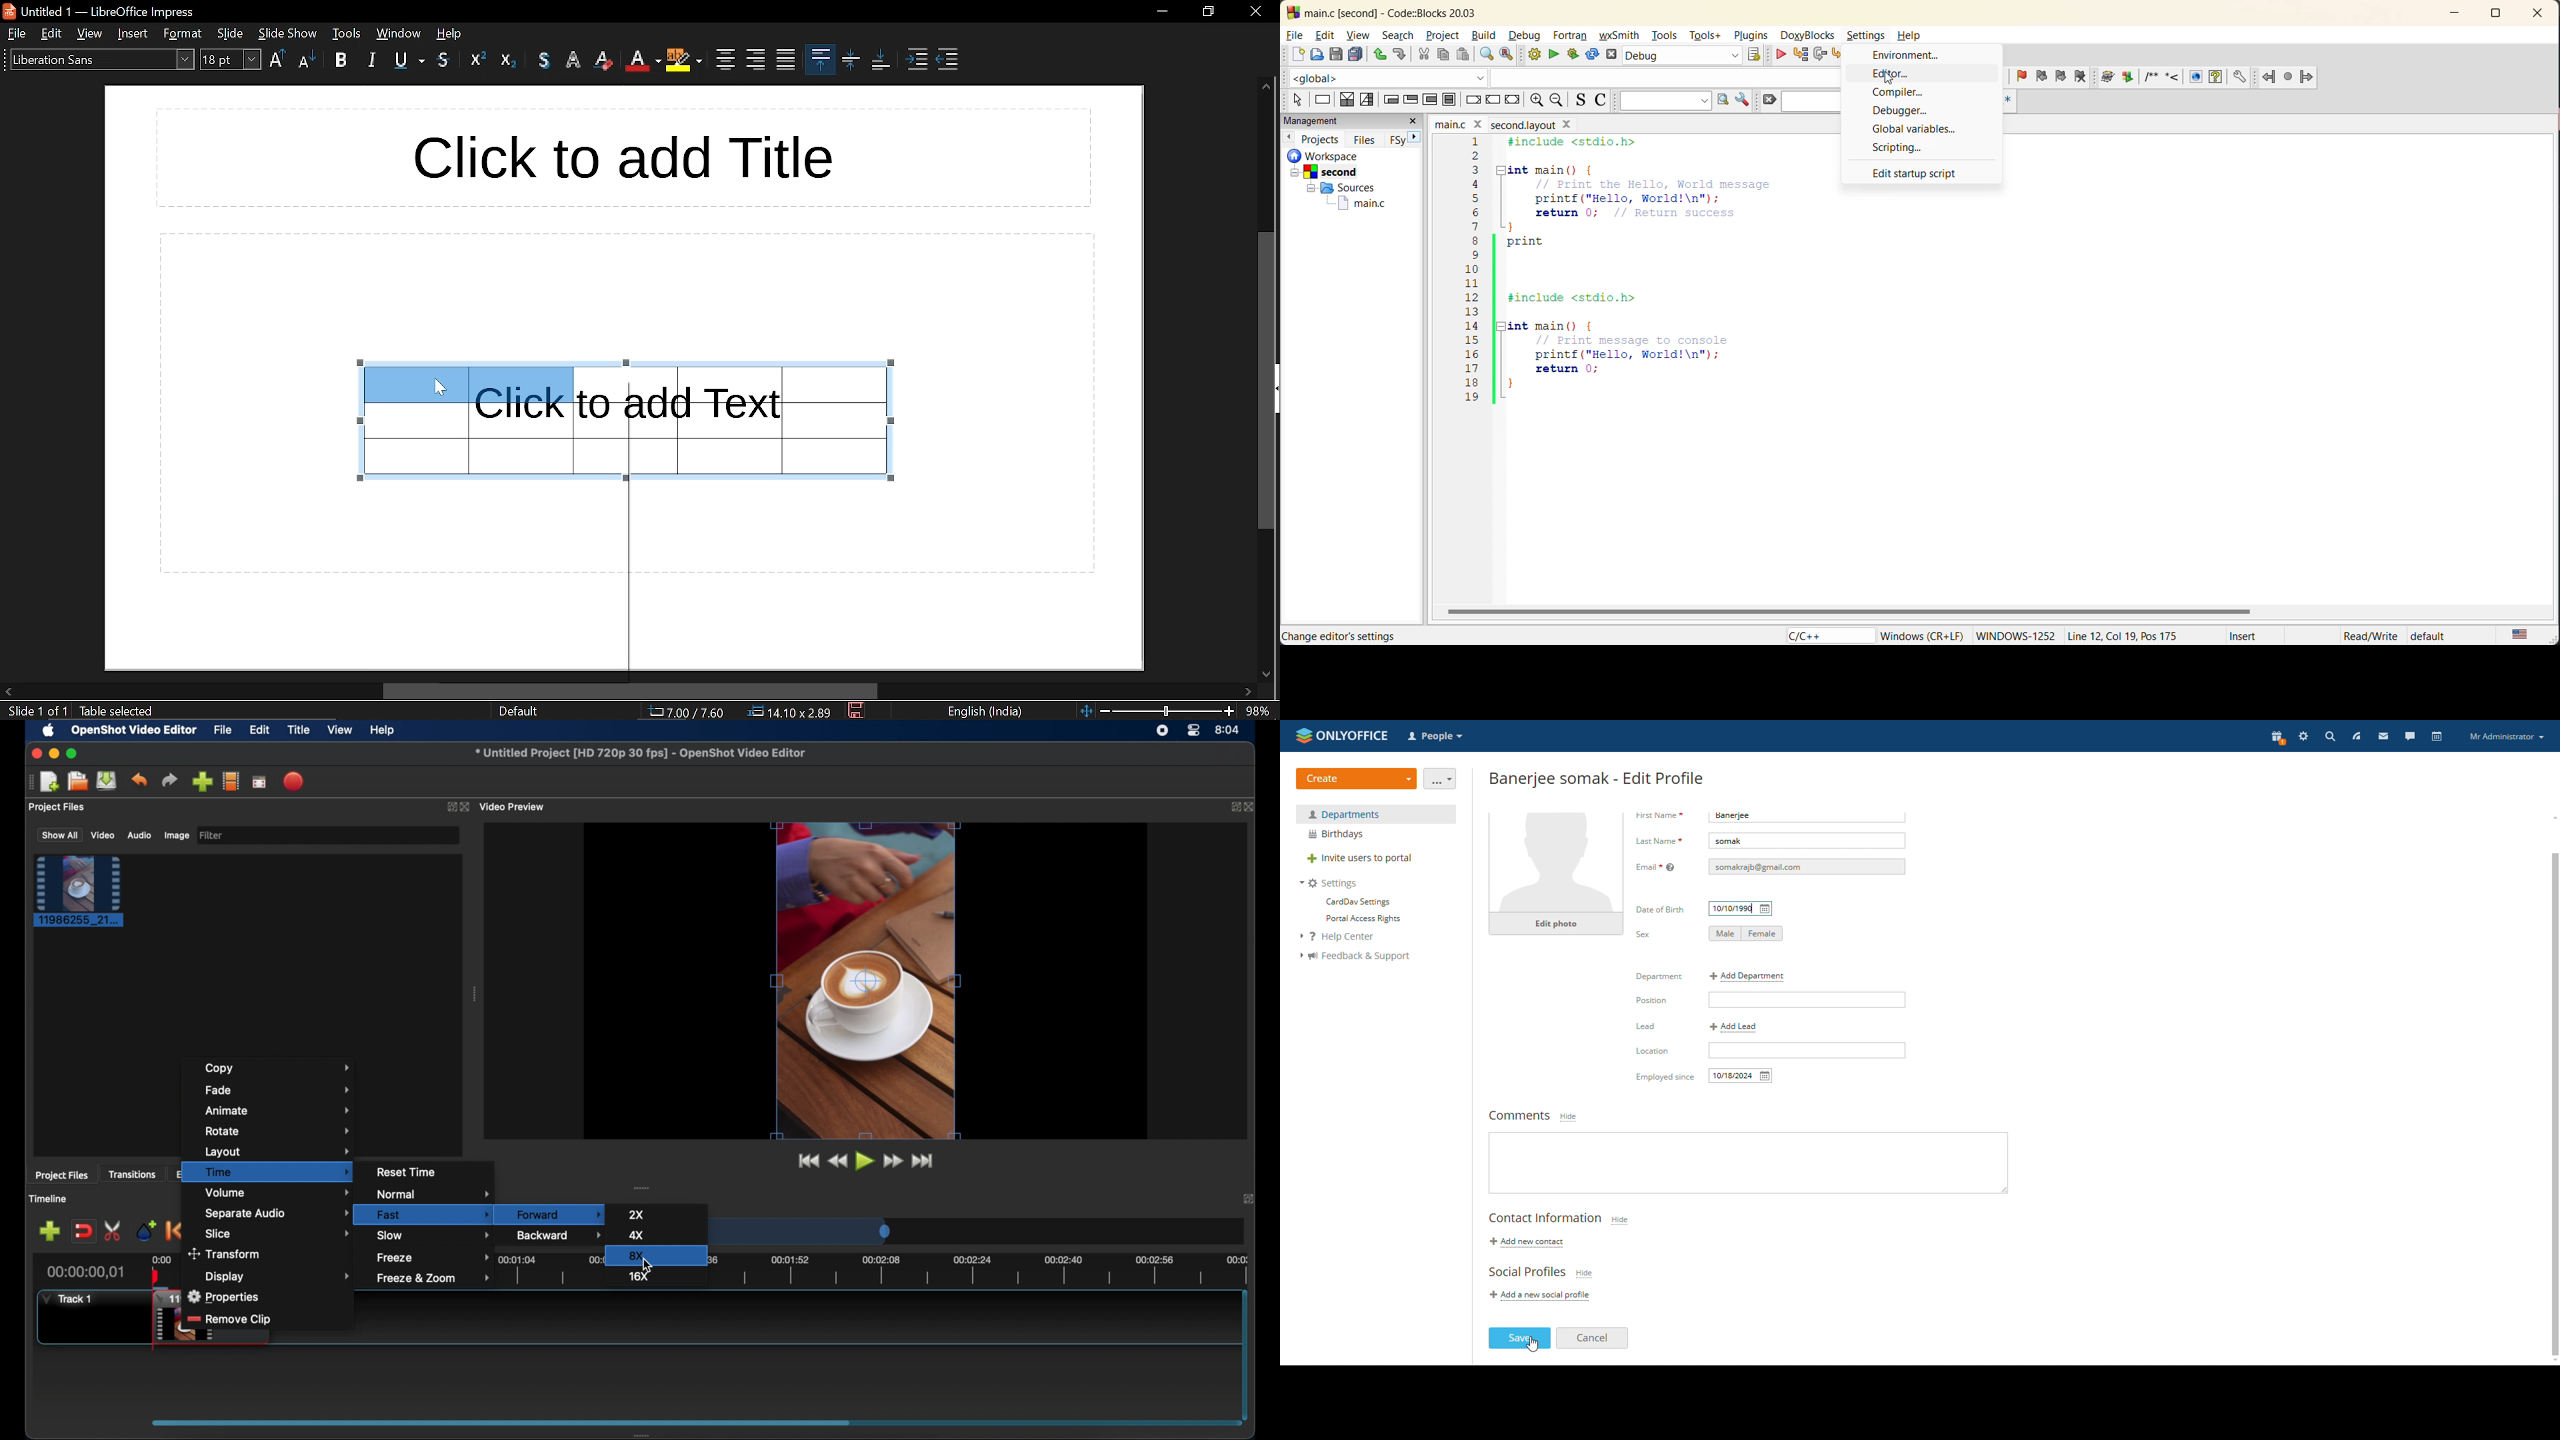 The height and width of the screenshot is (1456, 2576). I want to click on filter, so click(212, 835).